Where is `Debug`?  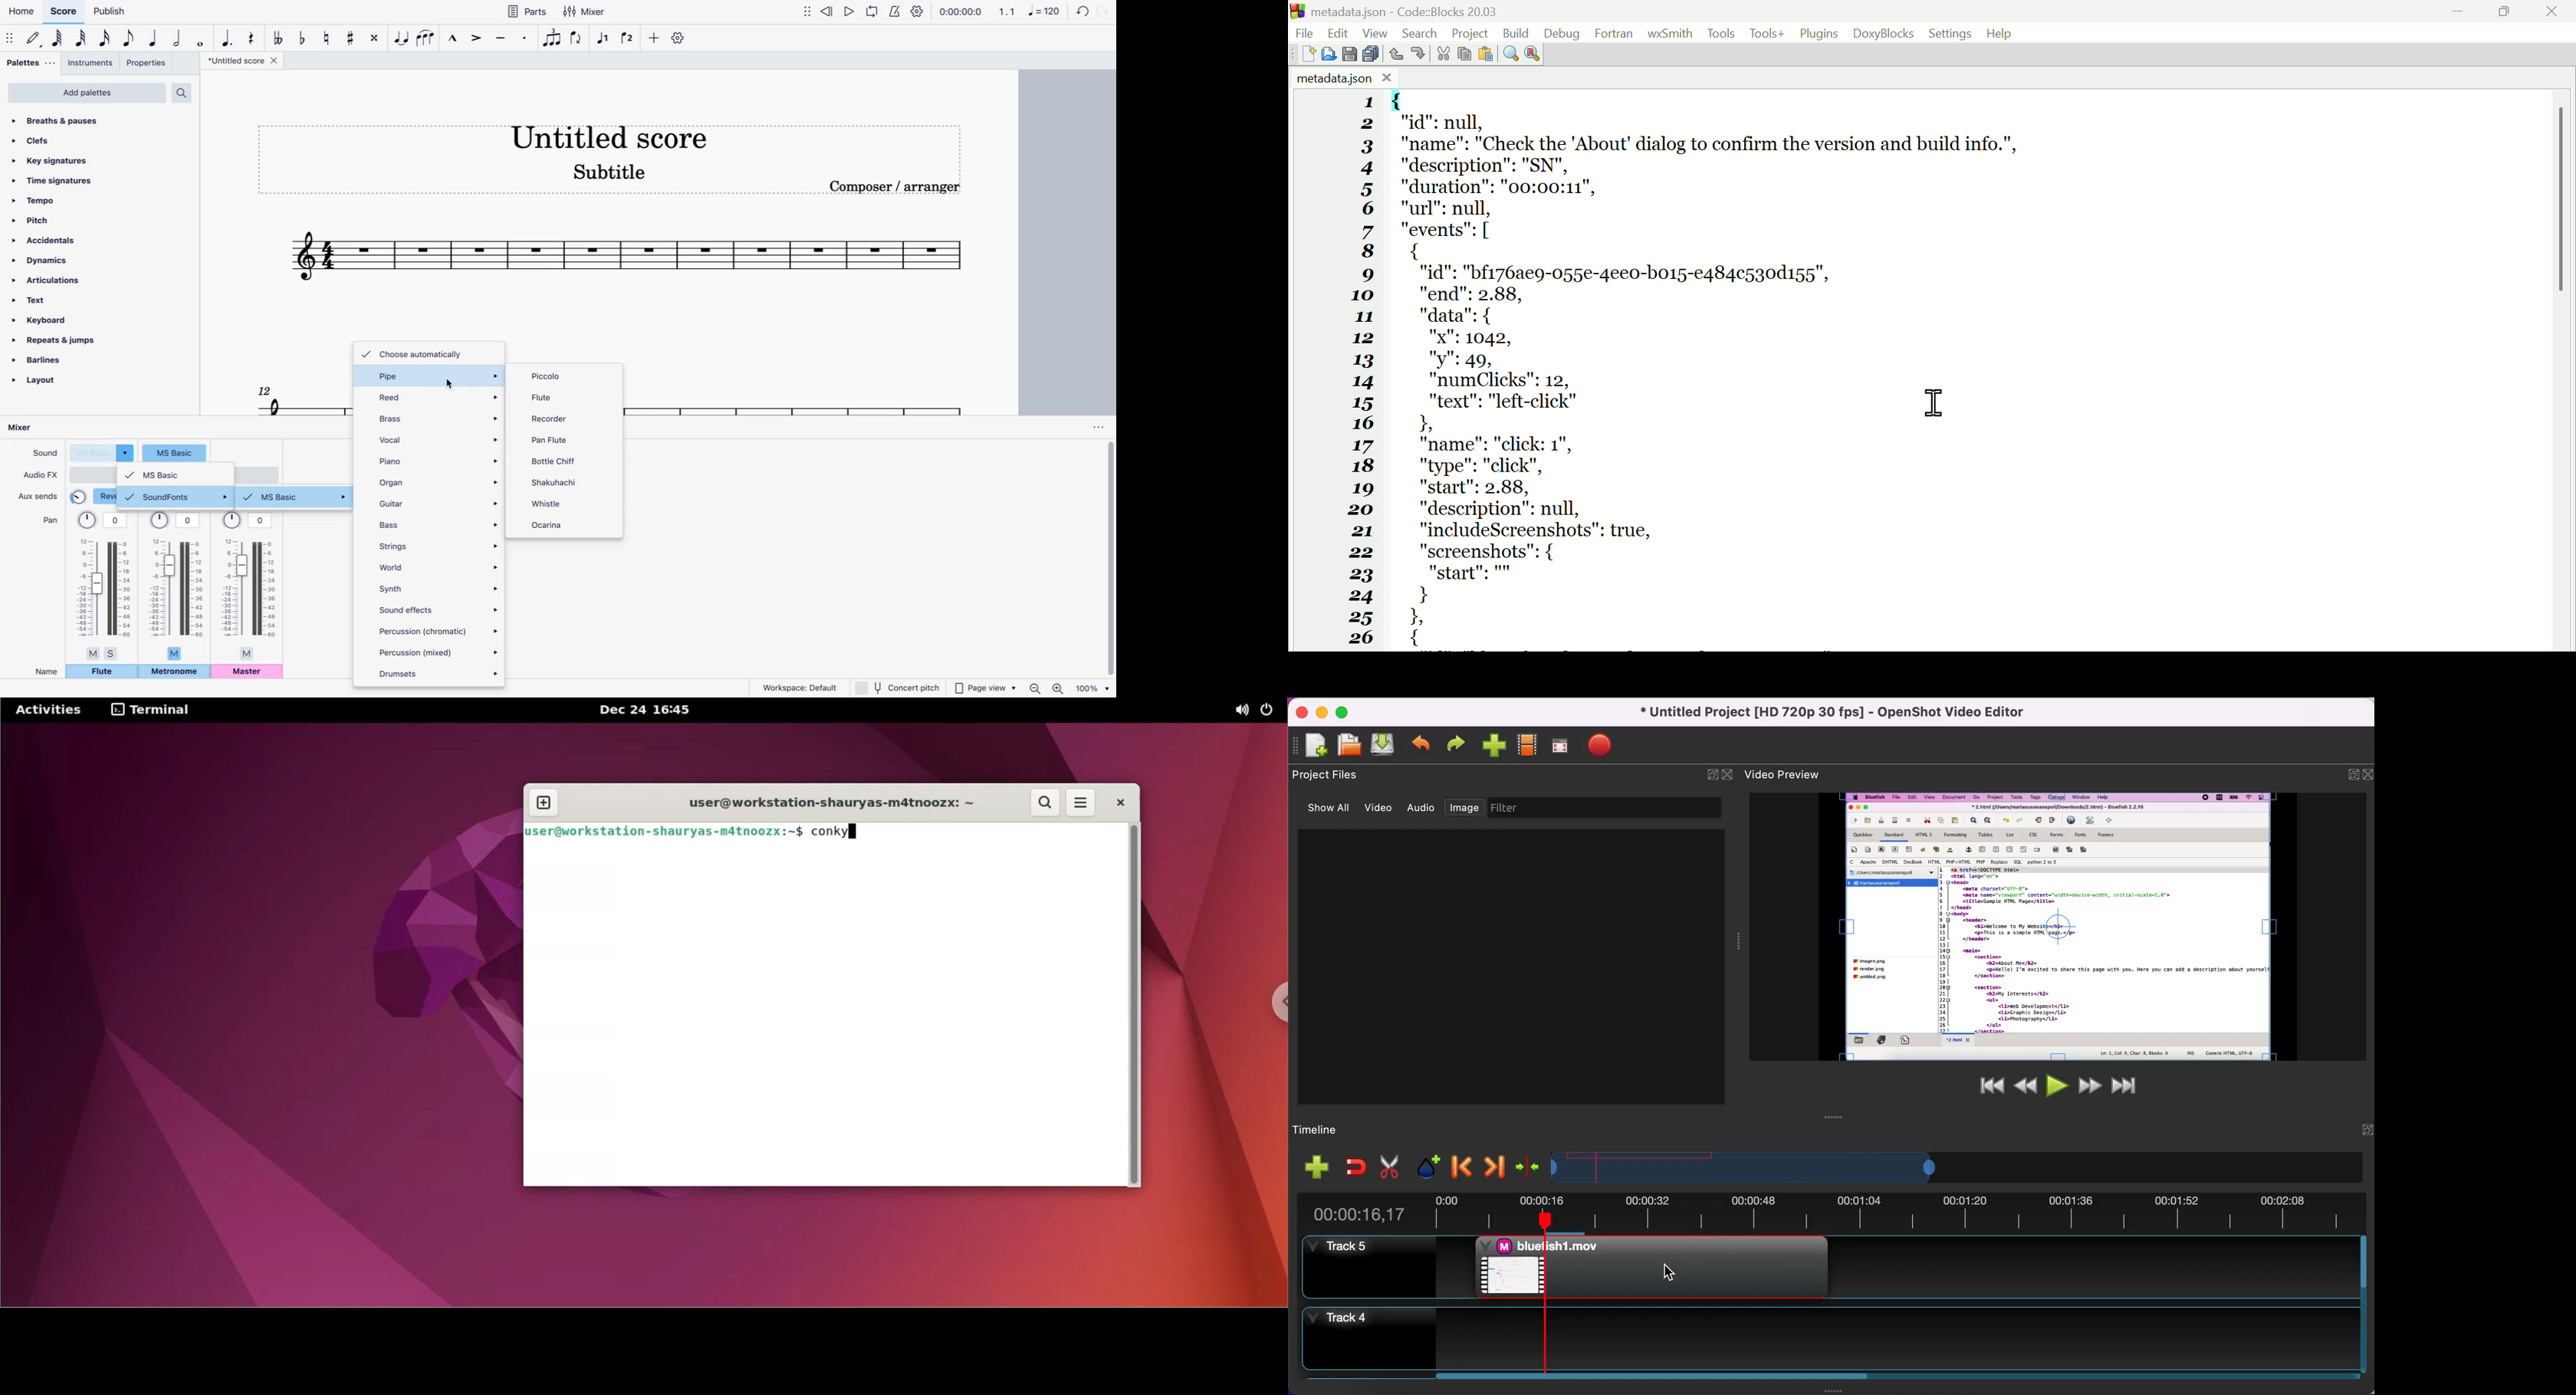 Debug is located at coordinates (1561, 31).